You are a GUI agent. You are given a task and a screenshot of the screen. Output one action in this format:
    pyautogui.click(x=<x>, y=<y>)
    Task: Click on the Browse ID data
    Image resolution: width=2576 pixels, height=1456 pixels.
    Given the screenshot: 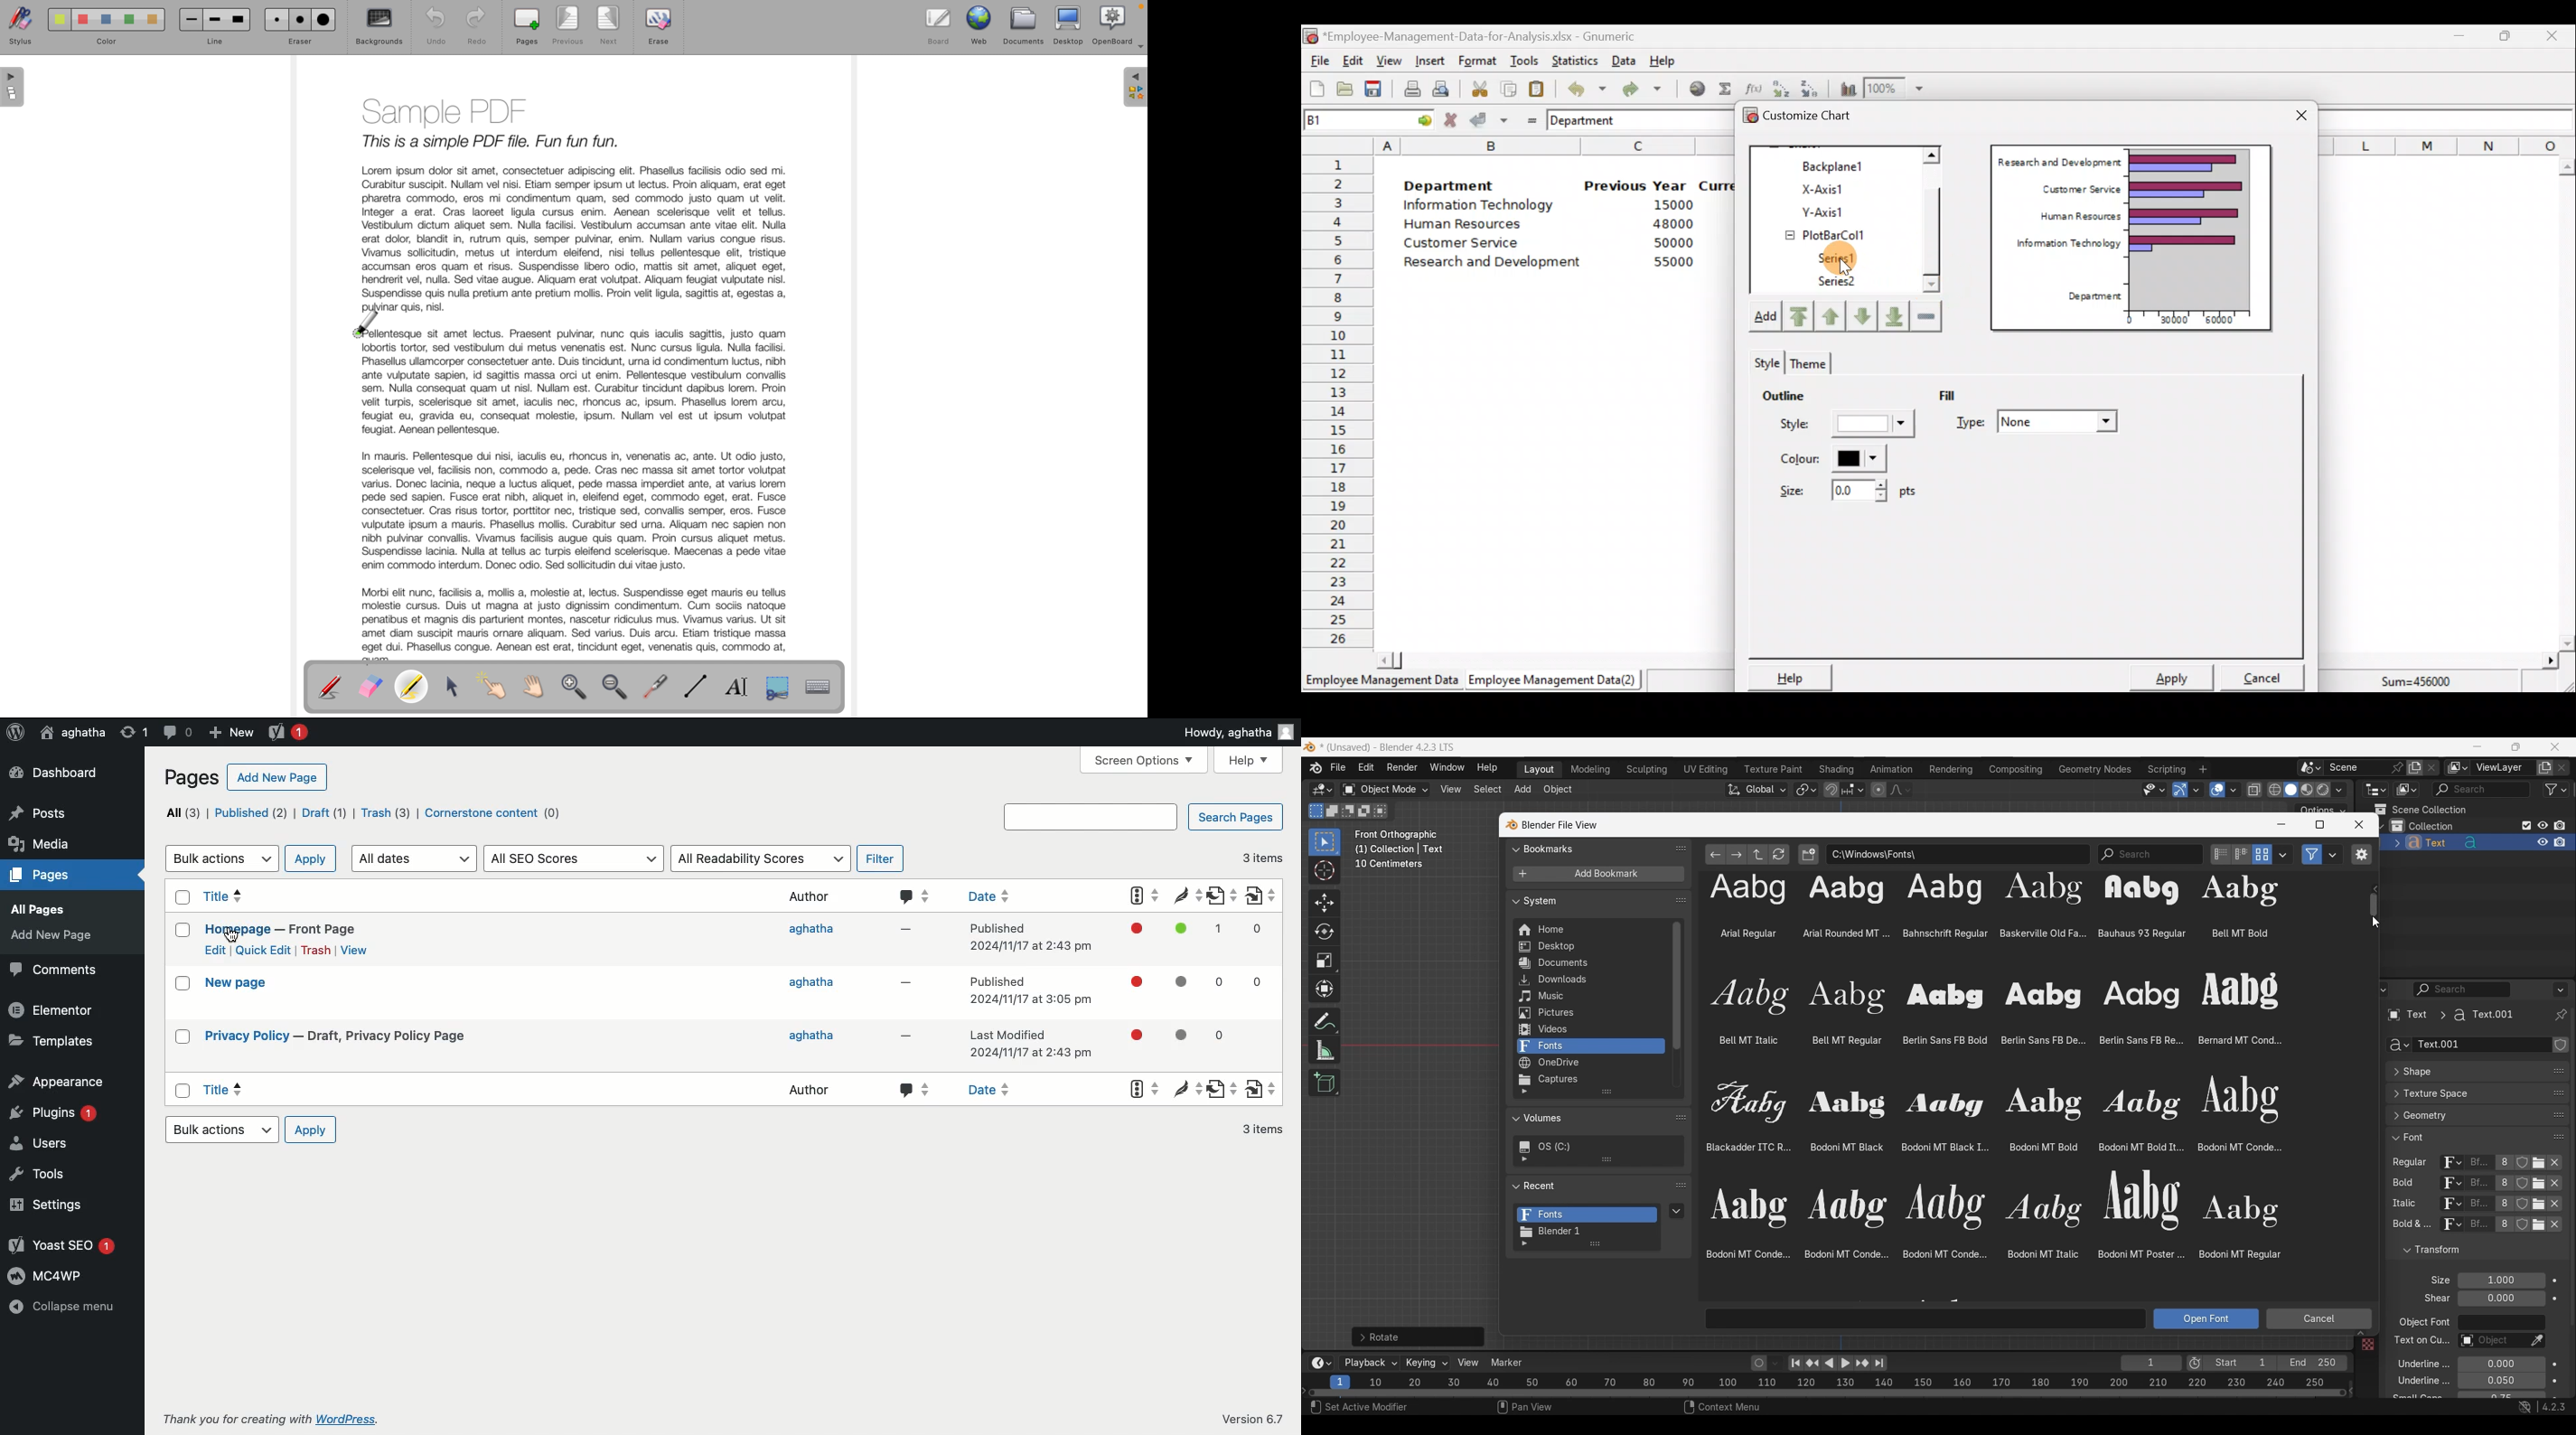 What is the action you would take?
    pyautogui.click(x=2446, y=1185)
    